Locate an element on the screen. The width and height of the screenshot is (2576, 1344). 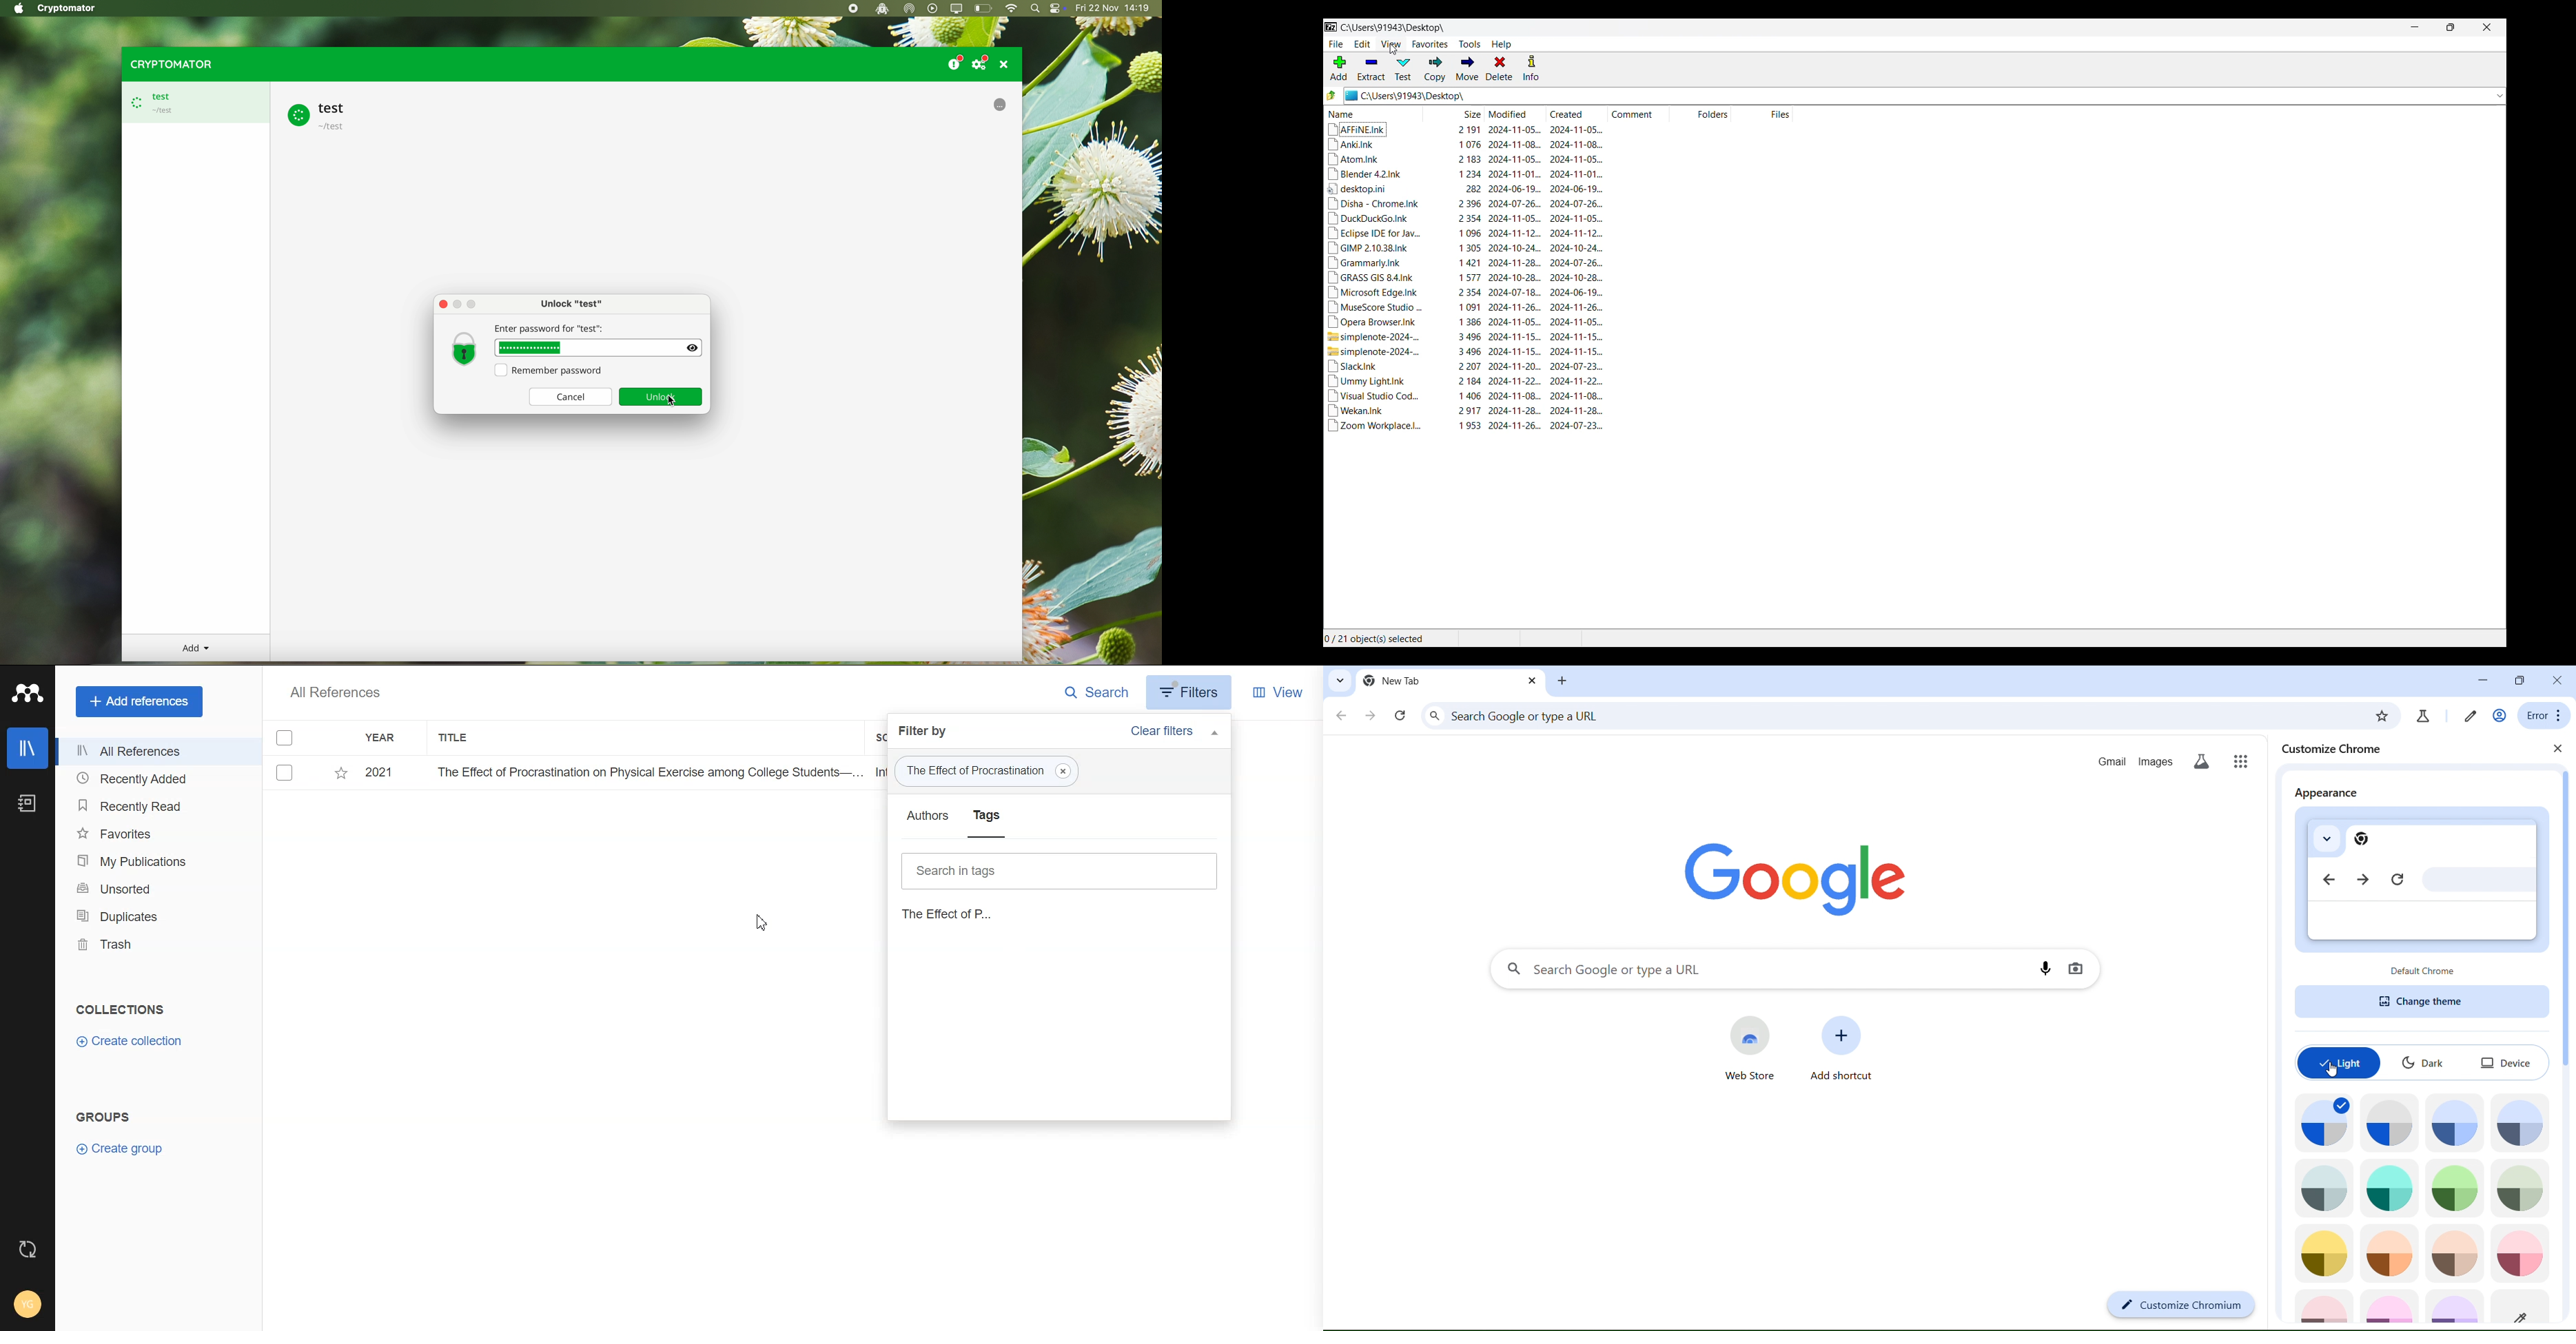
Library is located at coordinates (27, 748).